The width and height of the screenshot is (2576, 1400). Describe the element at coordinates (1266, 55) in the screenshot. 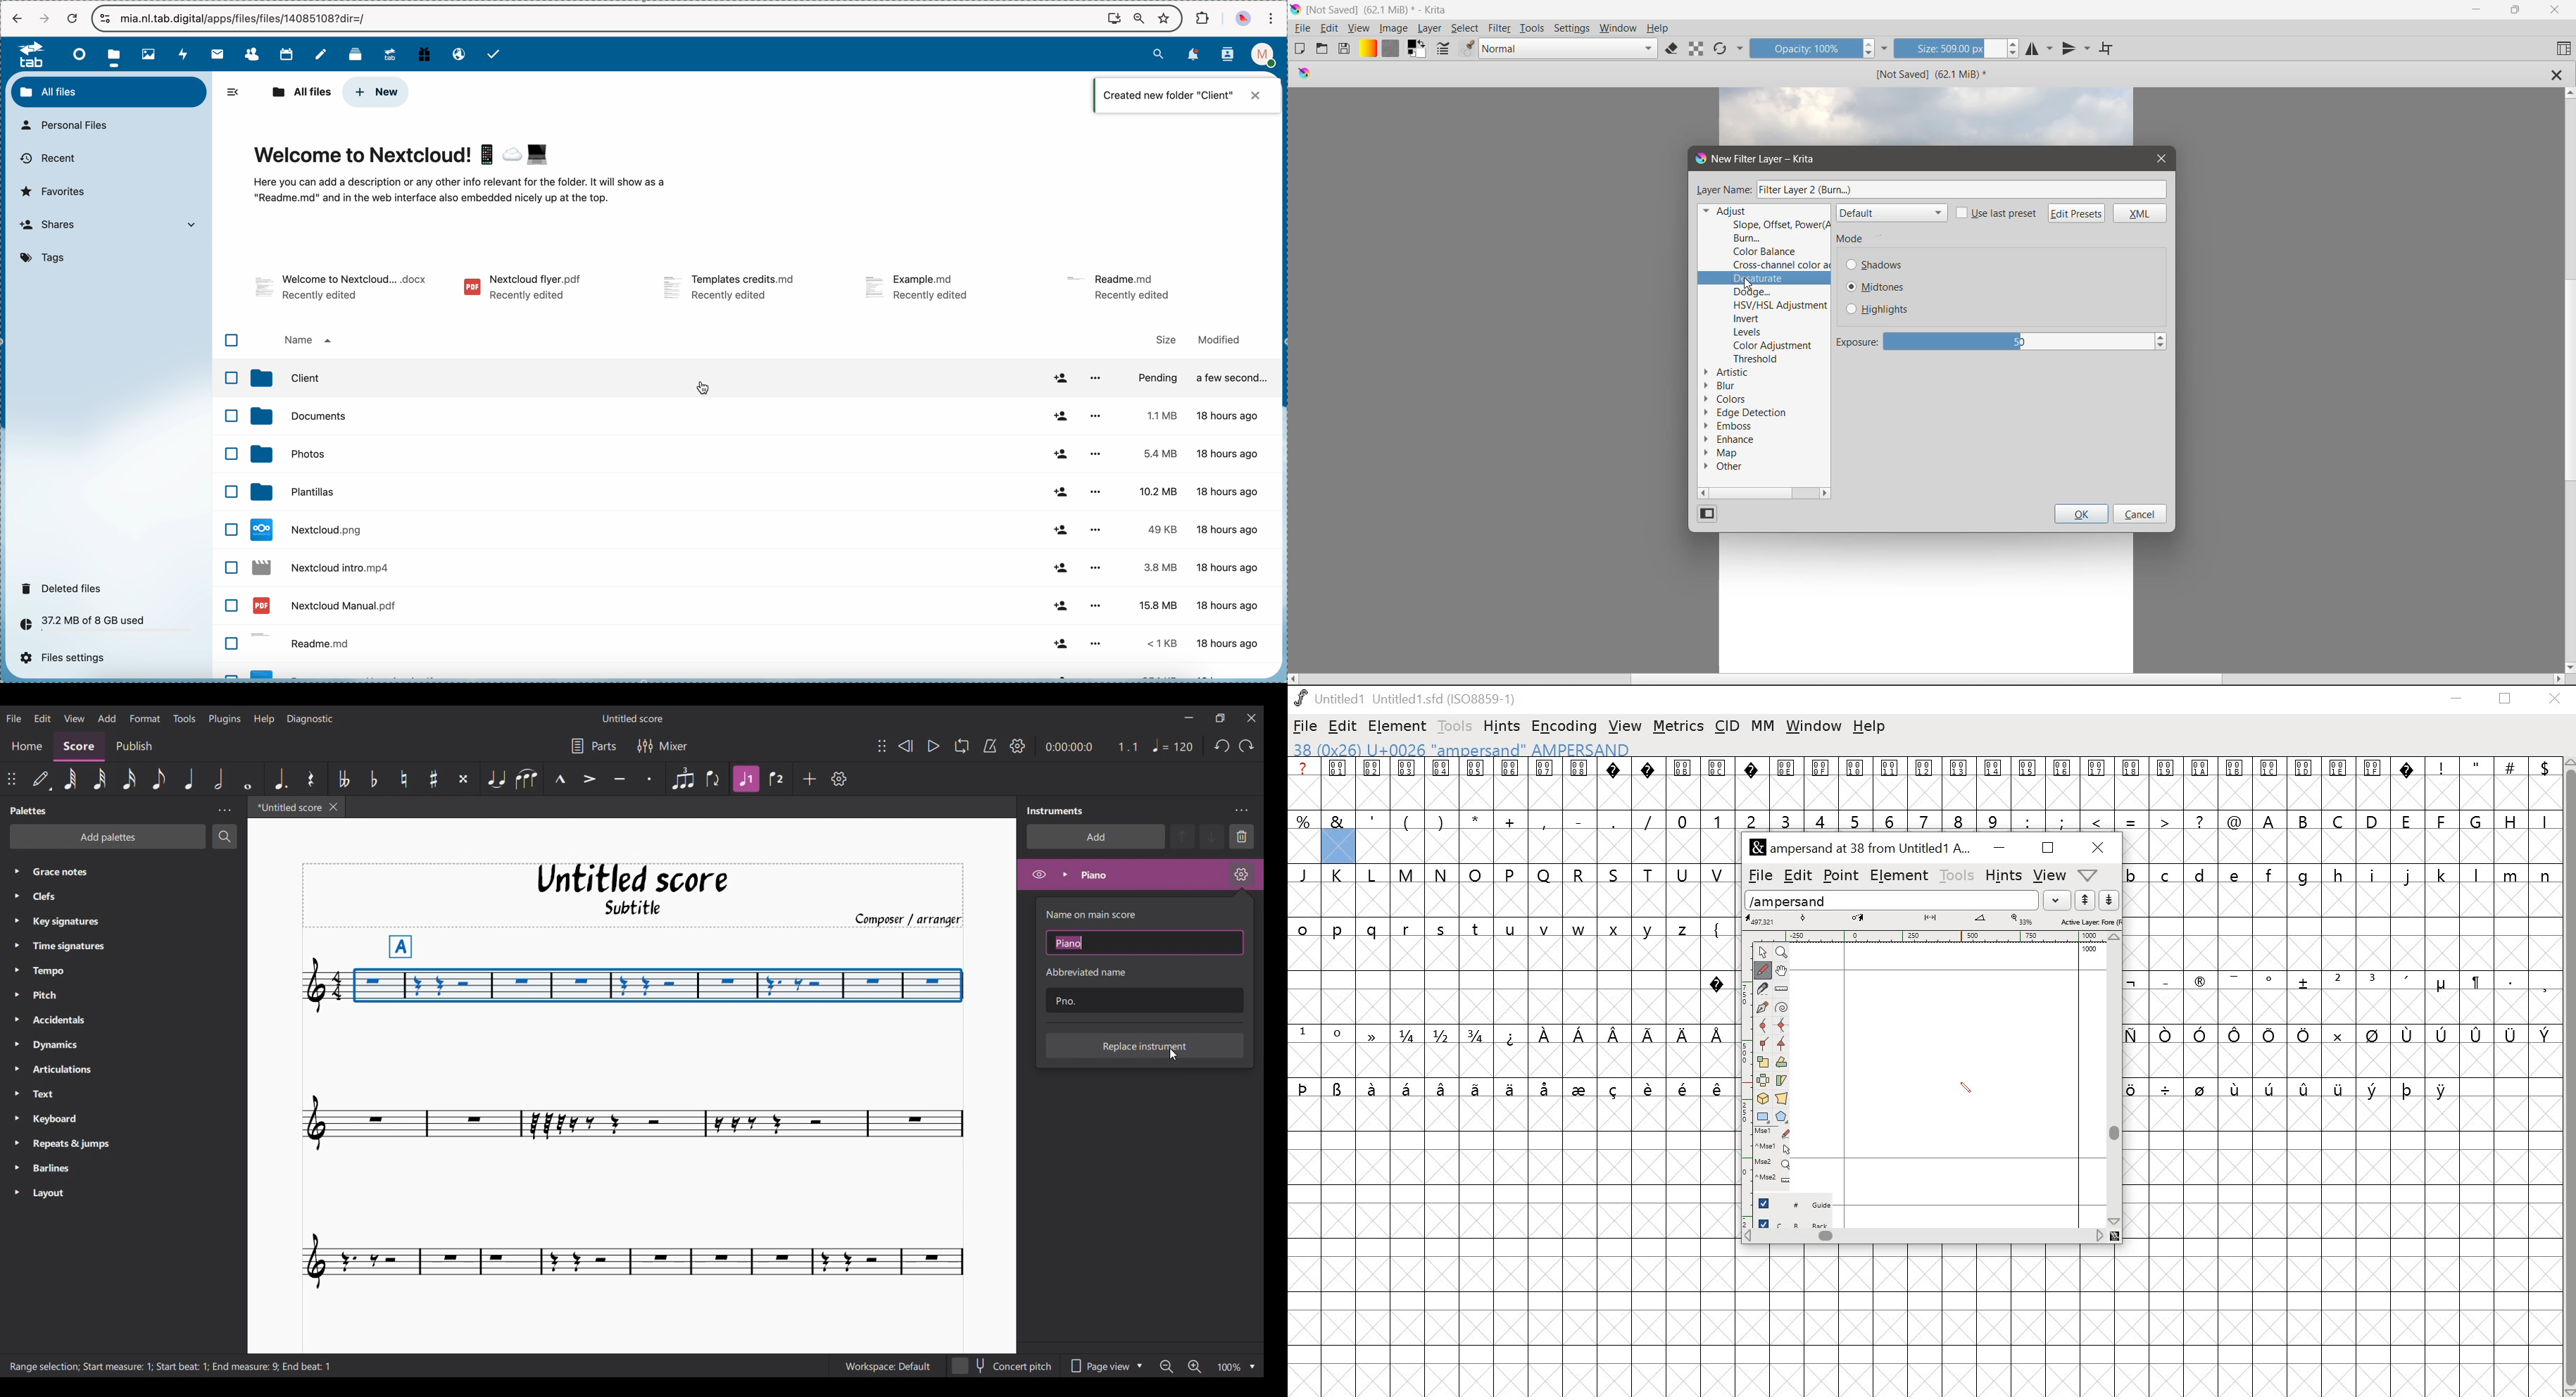

I see `profile` at that location.